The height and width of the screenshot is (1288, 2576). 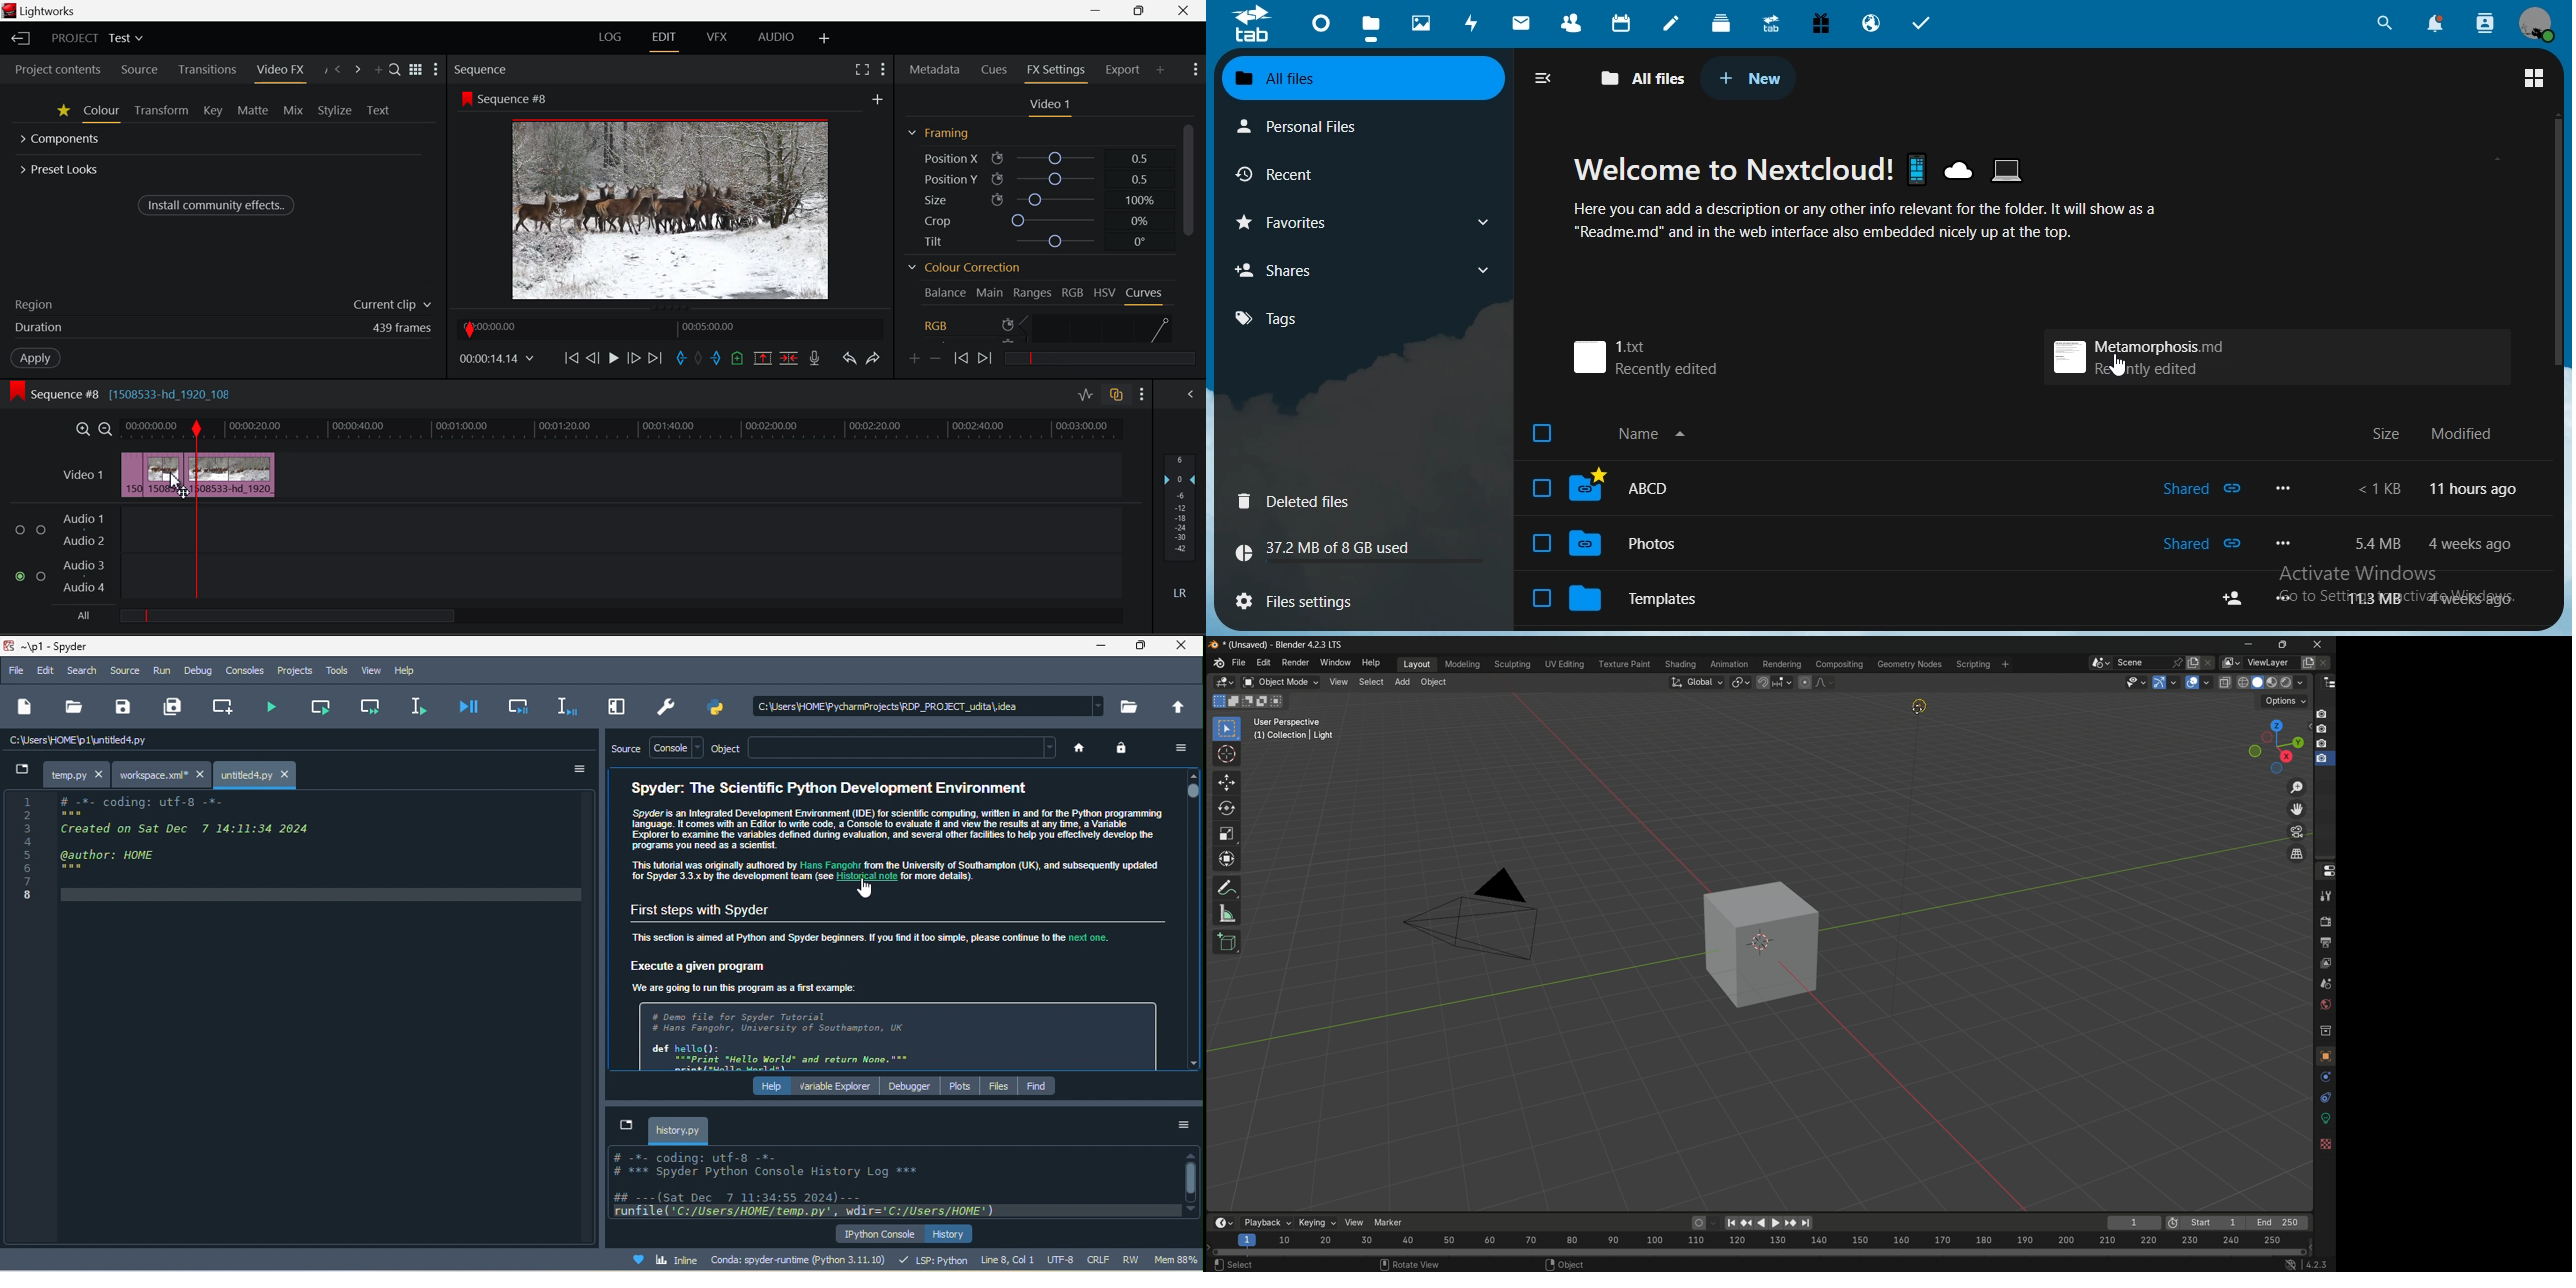 I want to click on switch current view, so click(x=2295, y=853).